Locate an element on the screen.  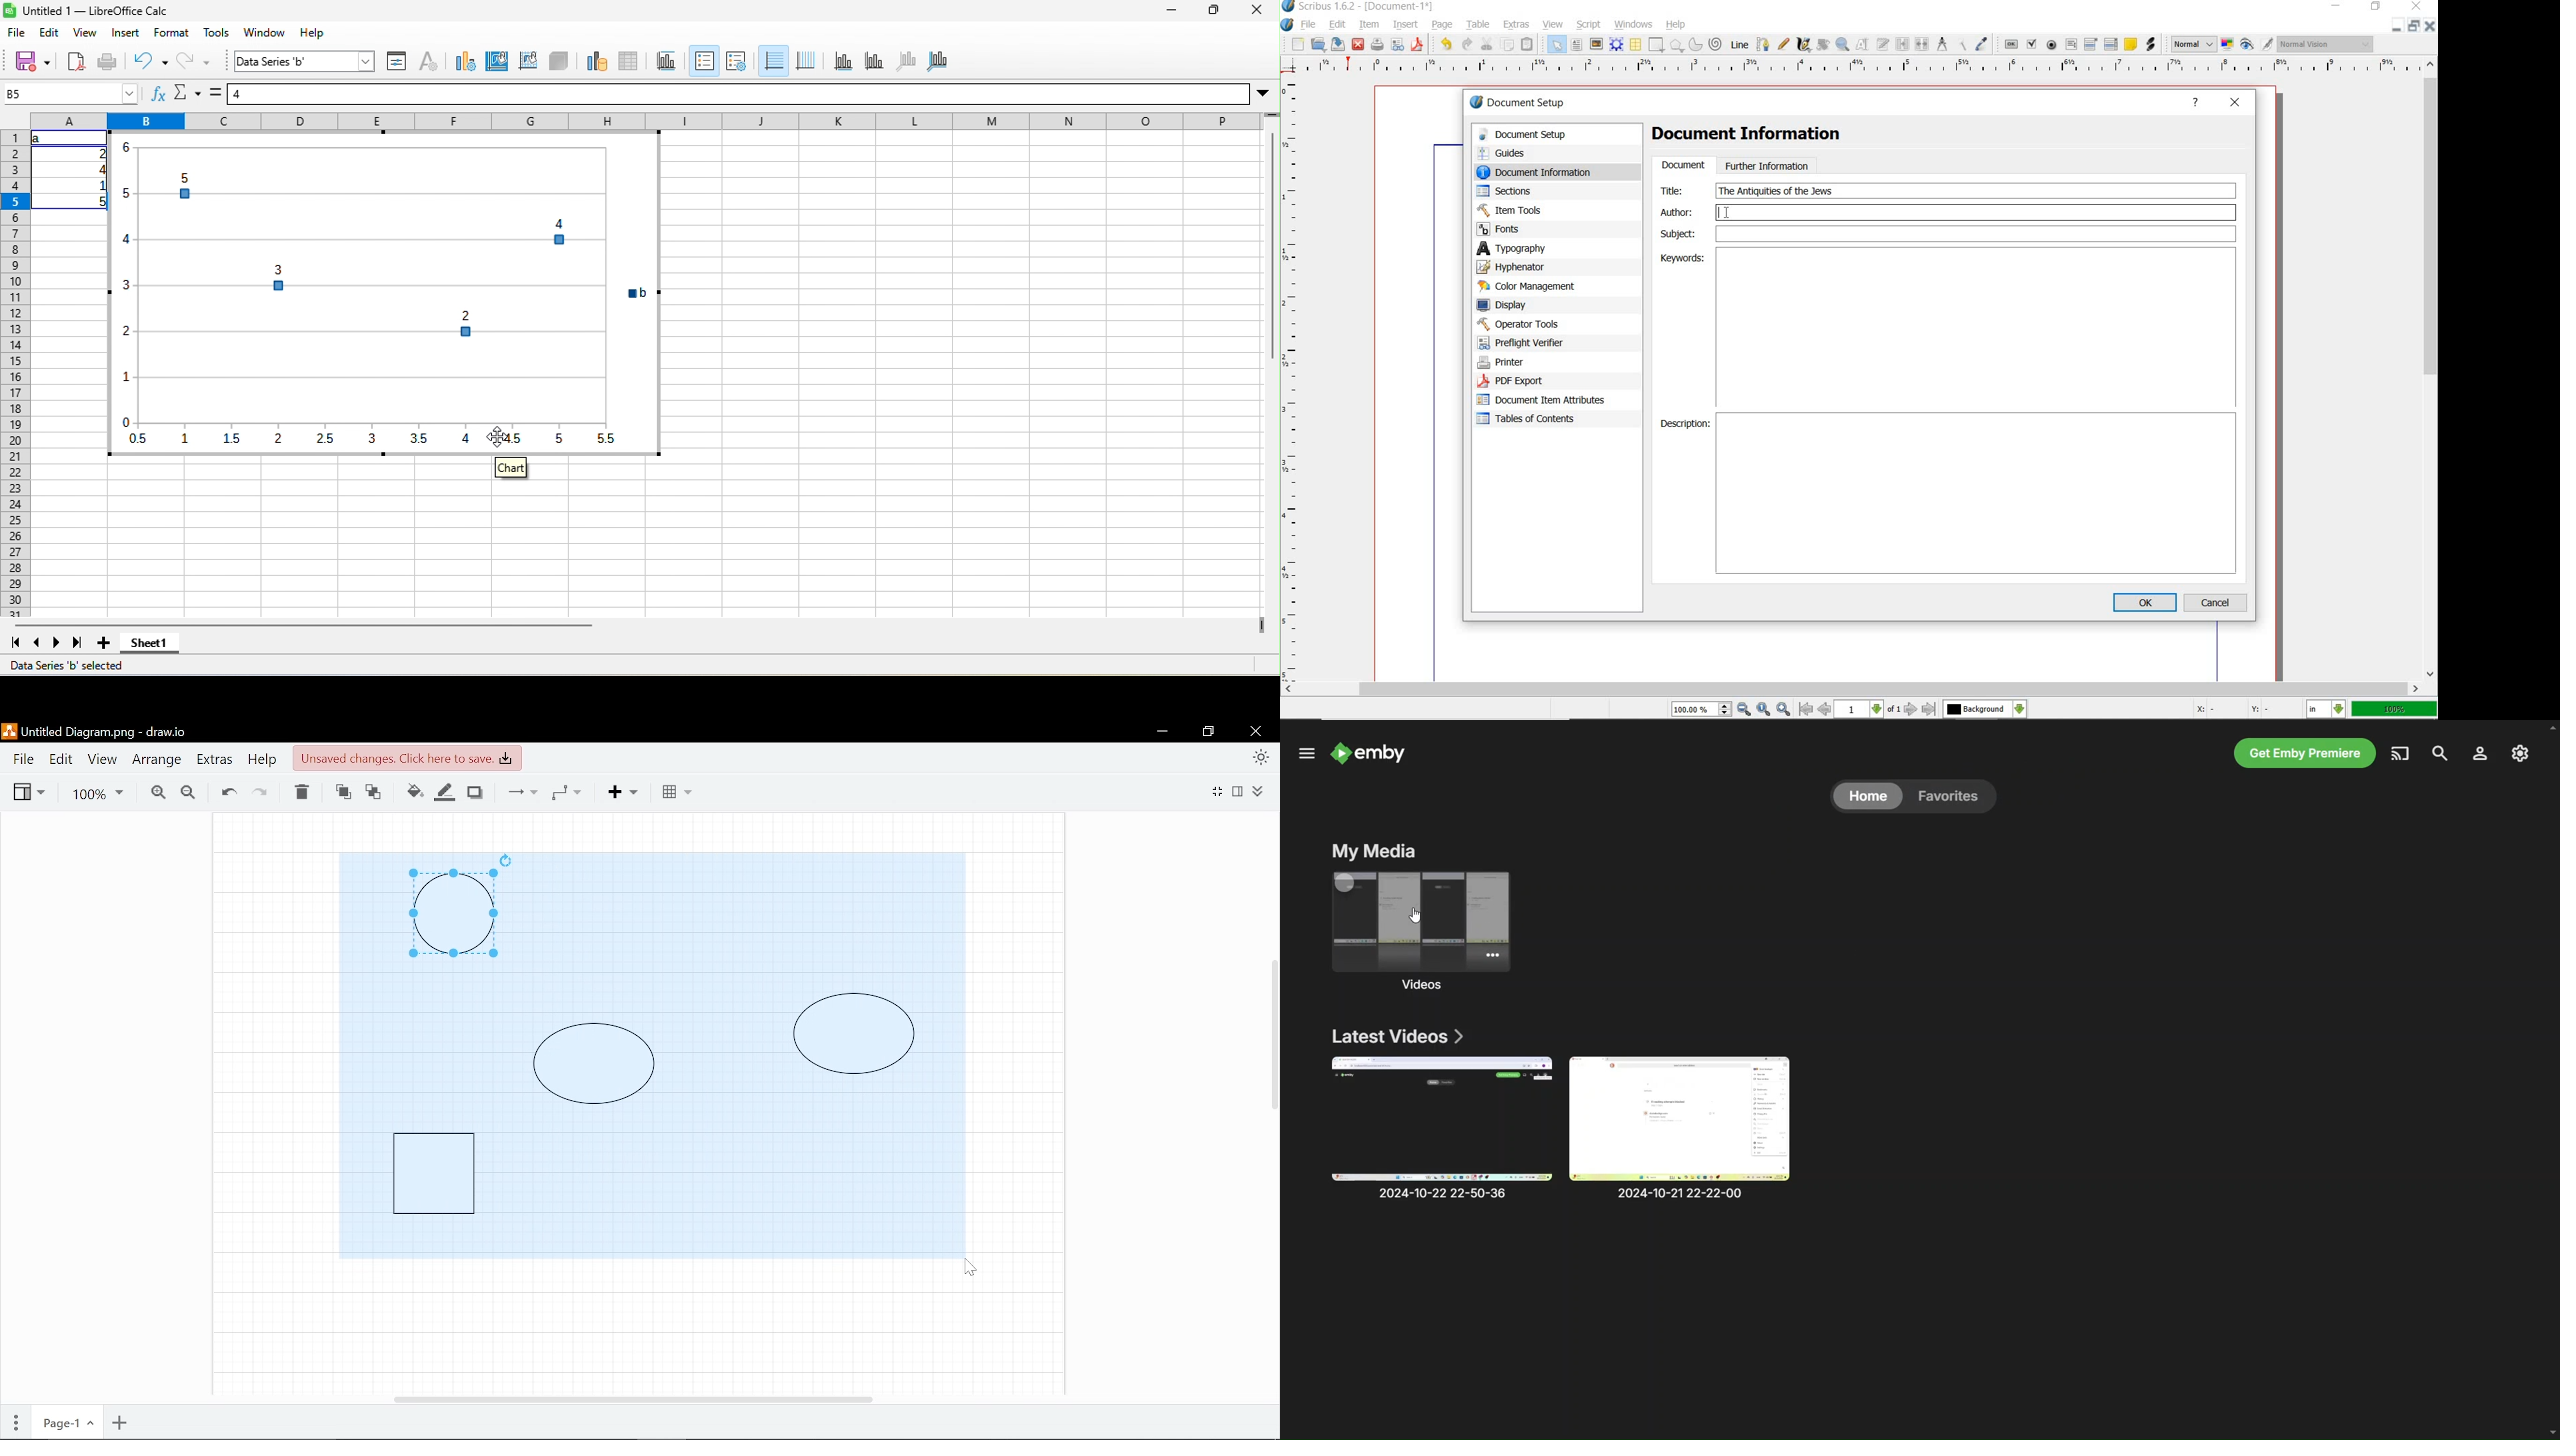
pdf check box is located at coordinates (2033, 43).